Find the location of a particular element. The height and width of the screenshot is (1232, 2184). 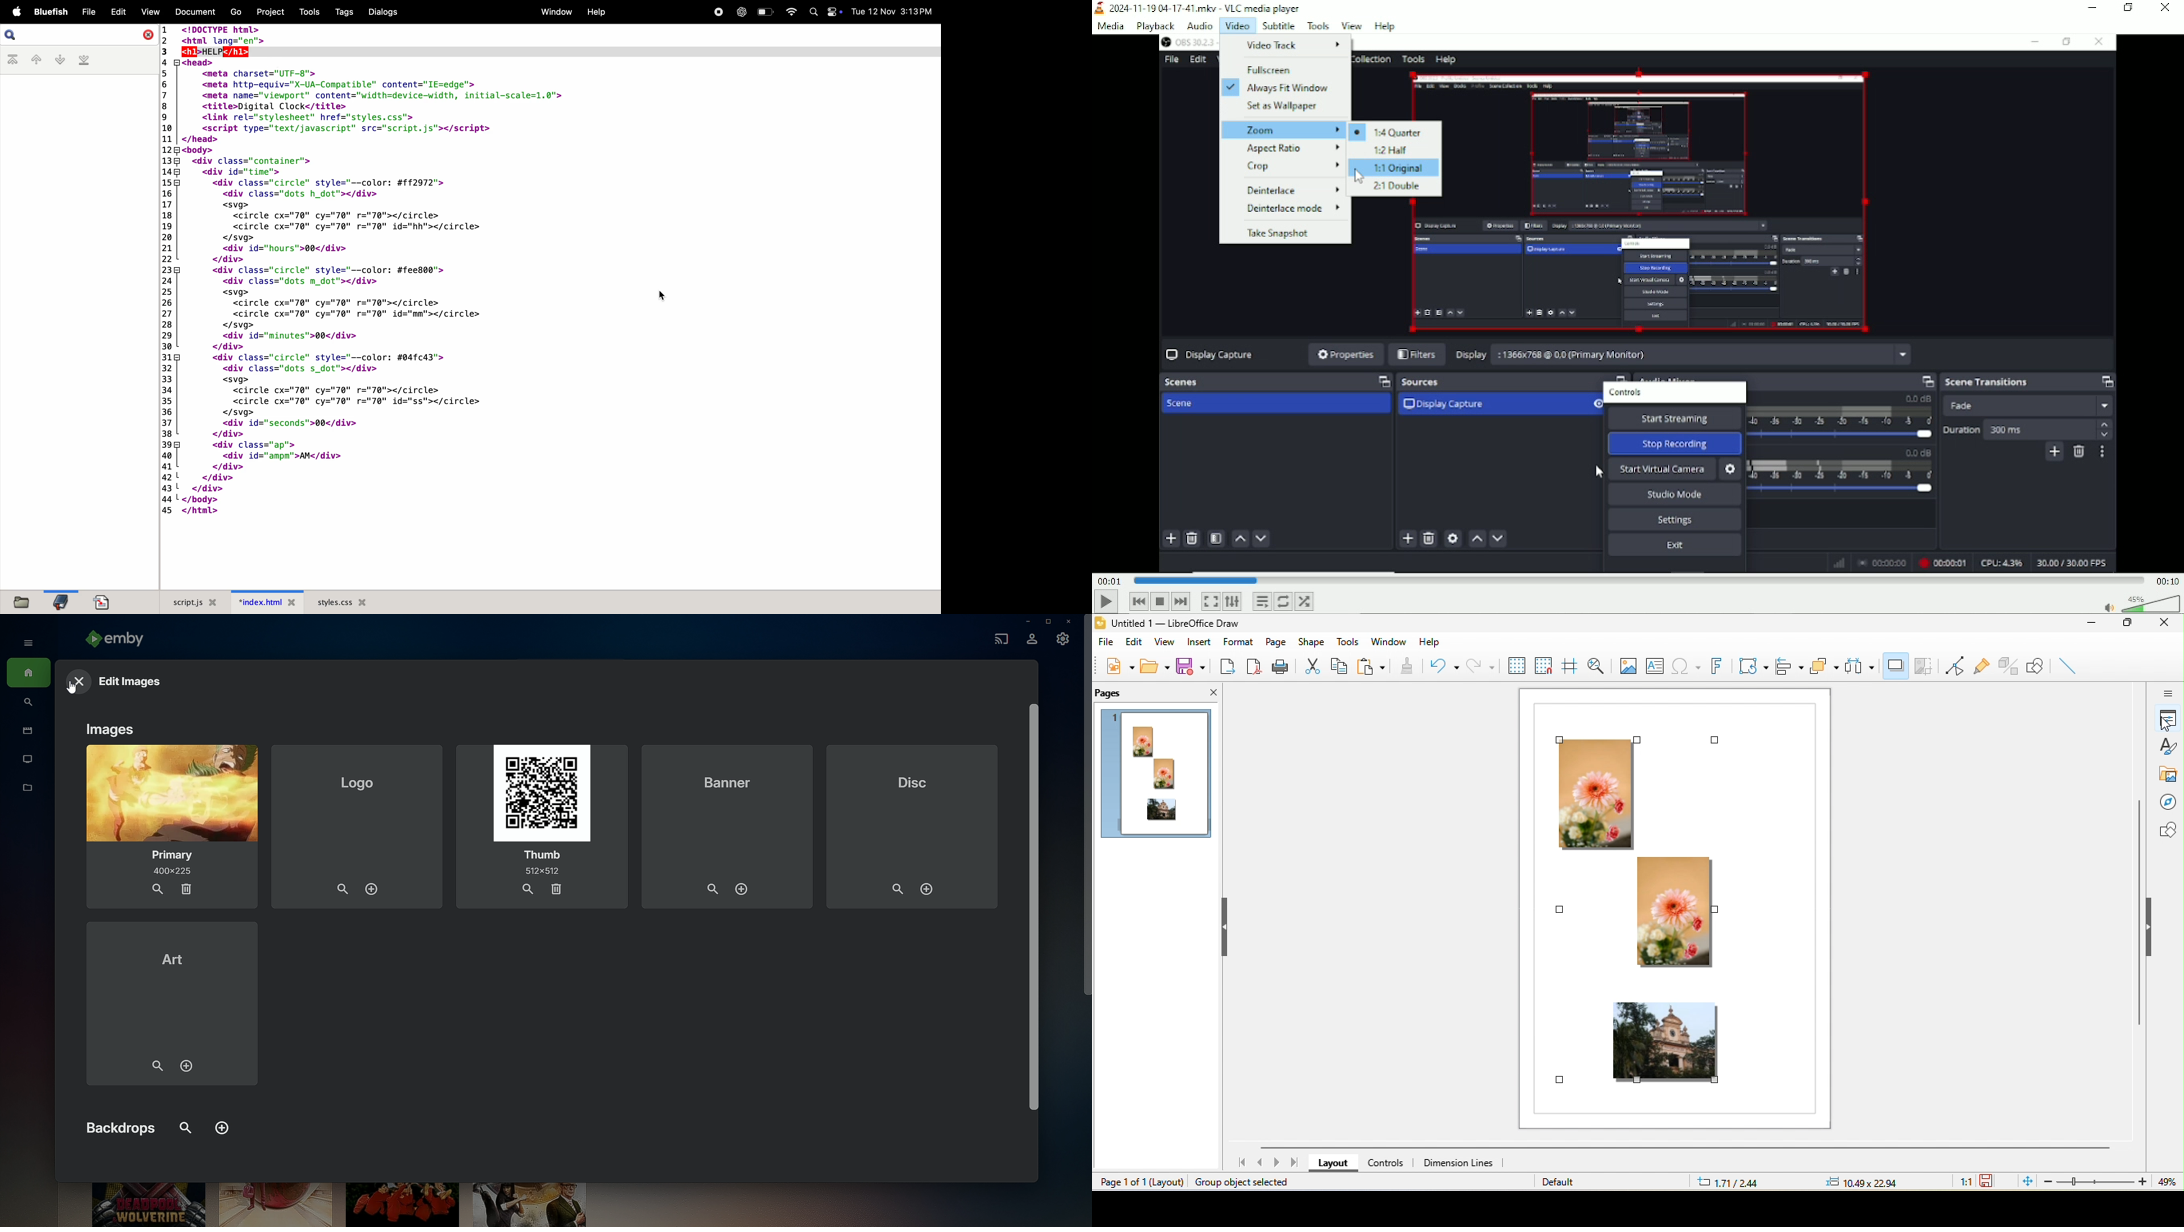

apple widgets is located at coordinates (825, 12).